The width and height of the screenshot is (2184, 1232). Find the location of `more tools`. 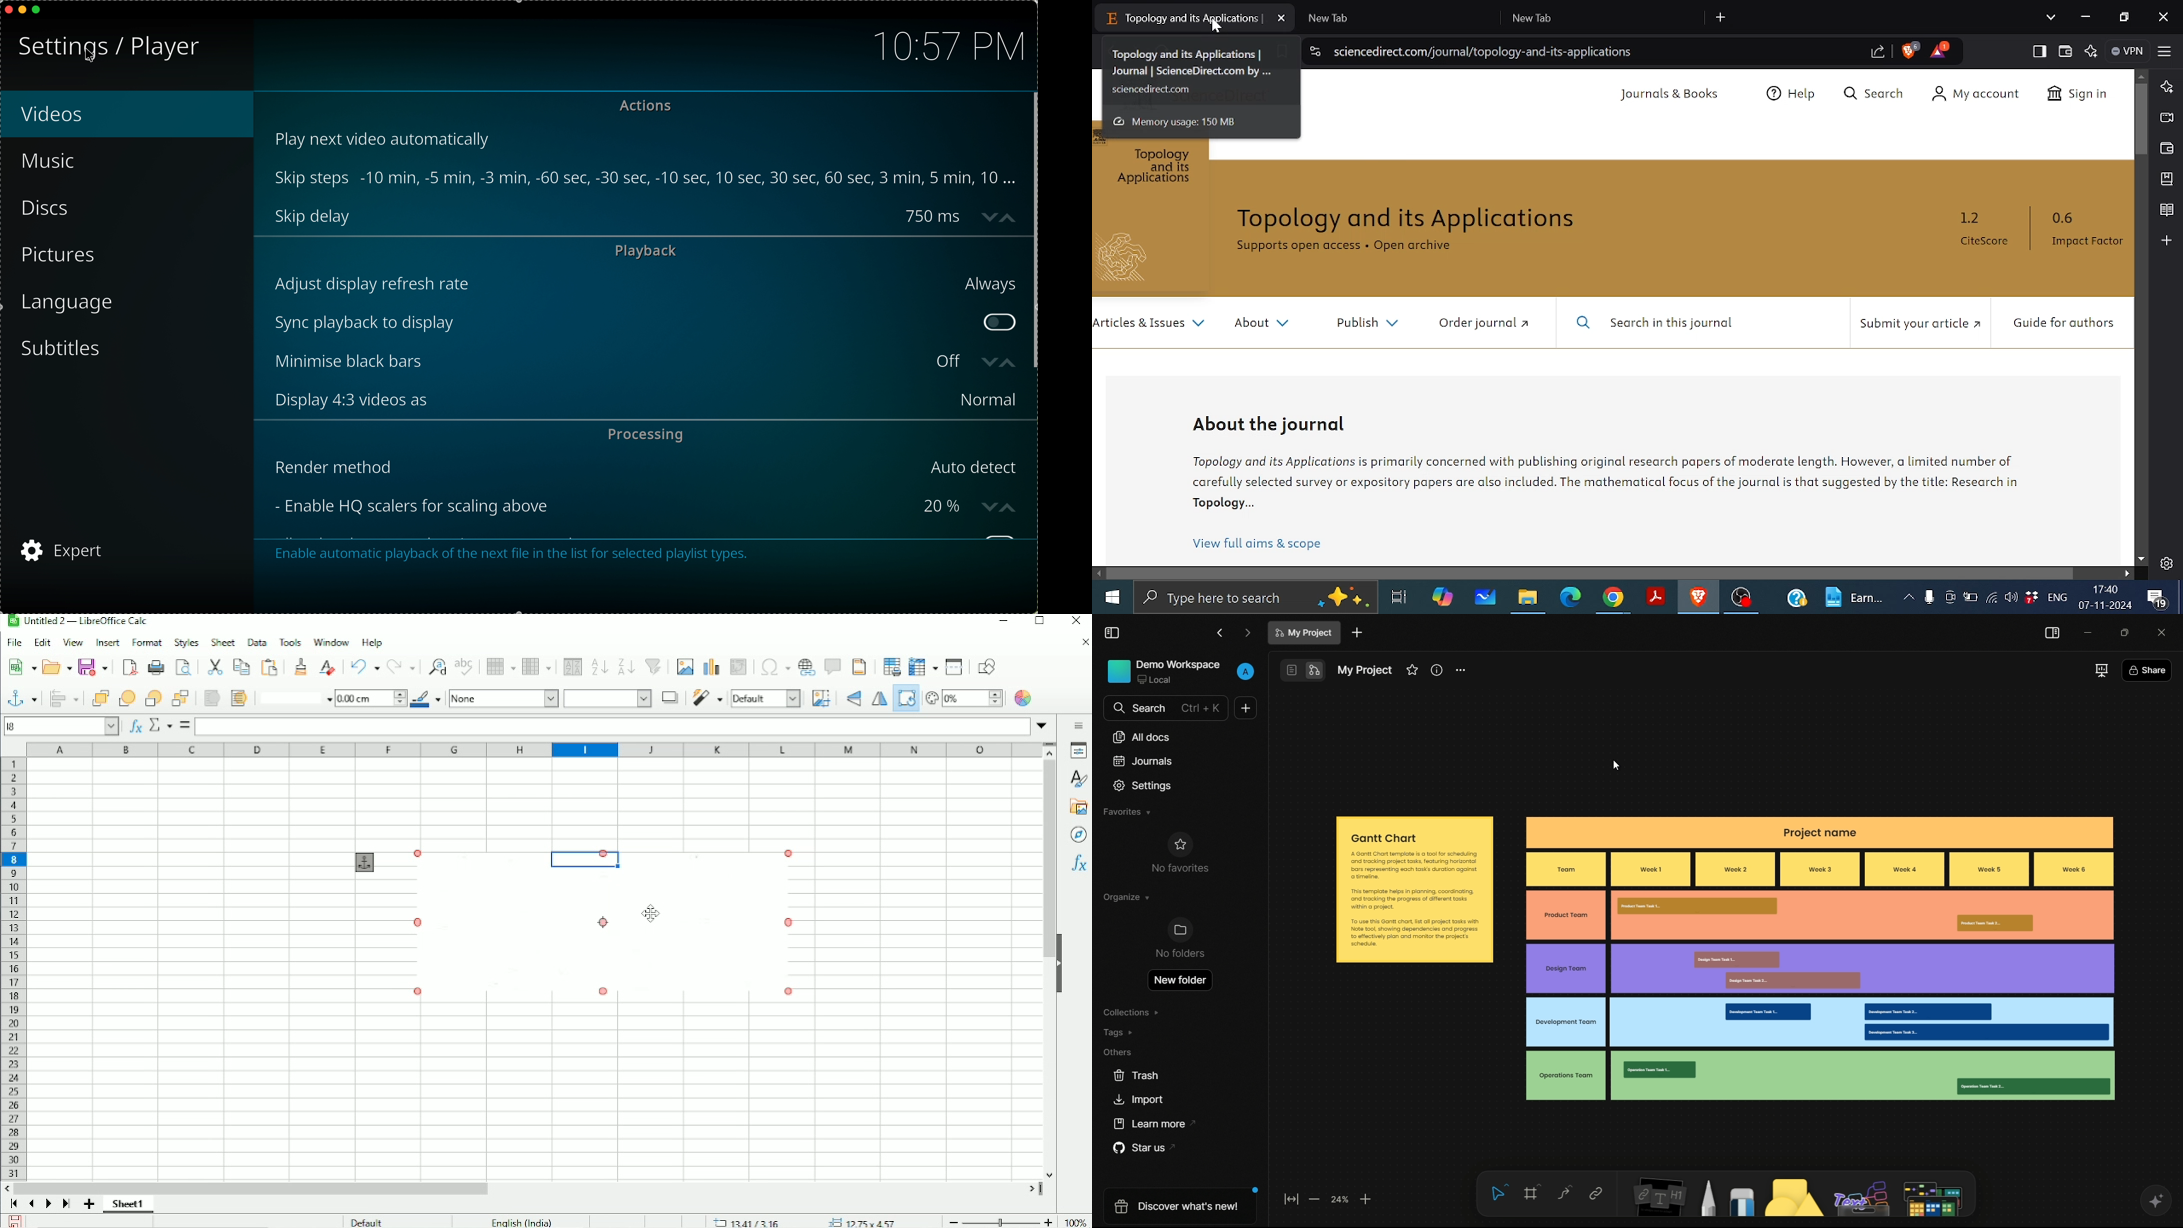

more tools is located at coordinates (1934, 1193).